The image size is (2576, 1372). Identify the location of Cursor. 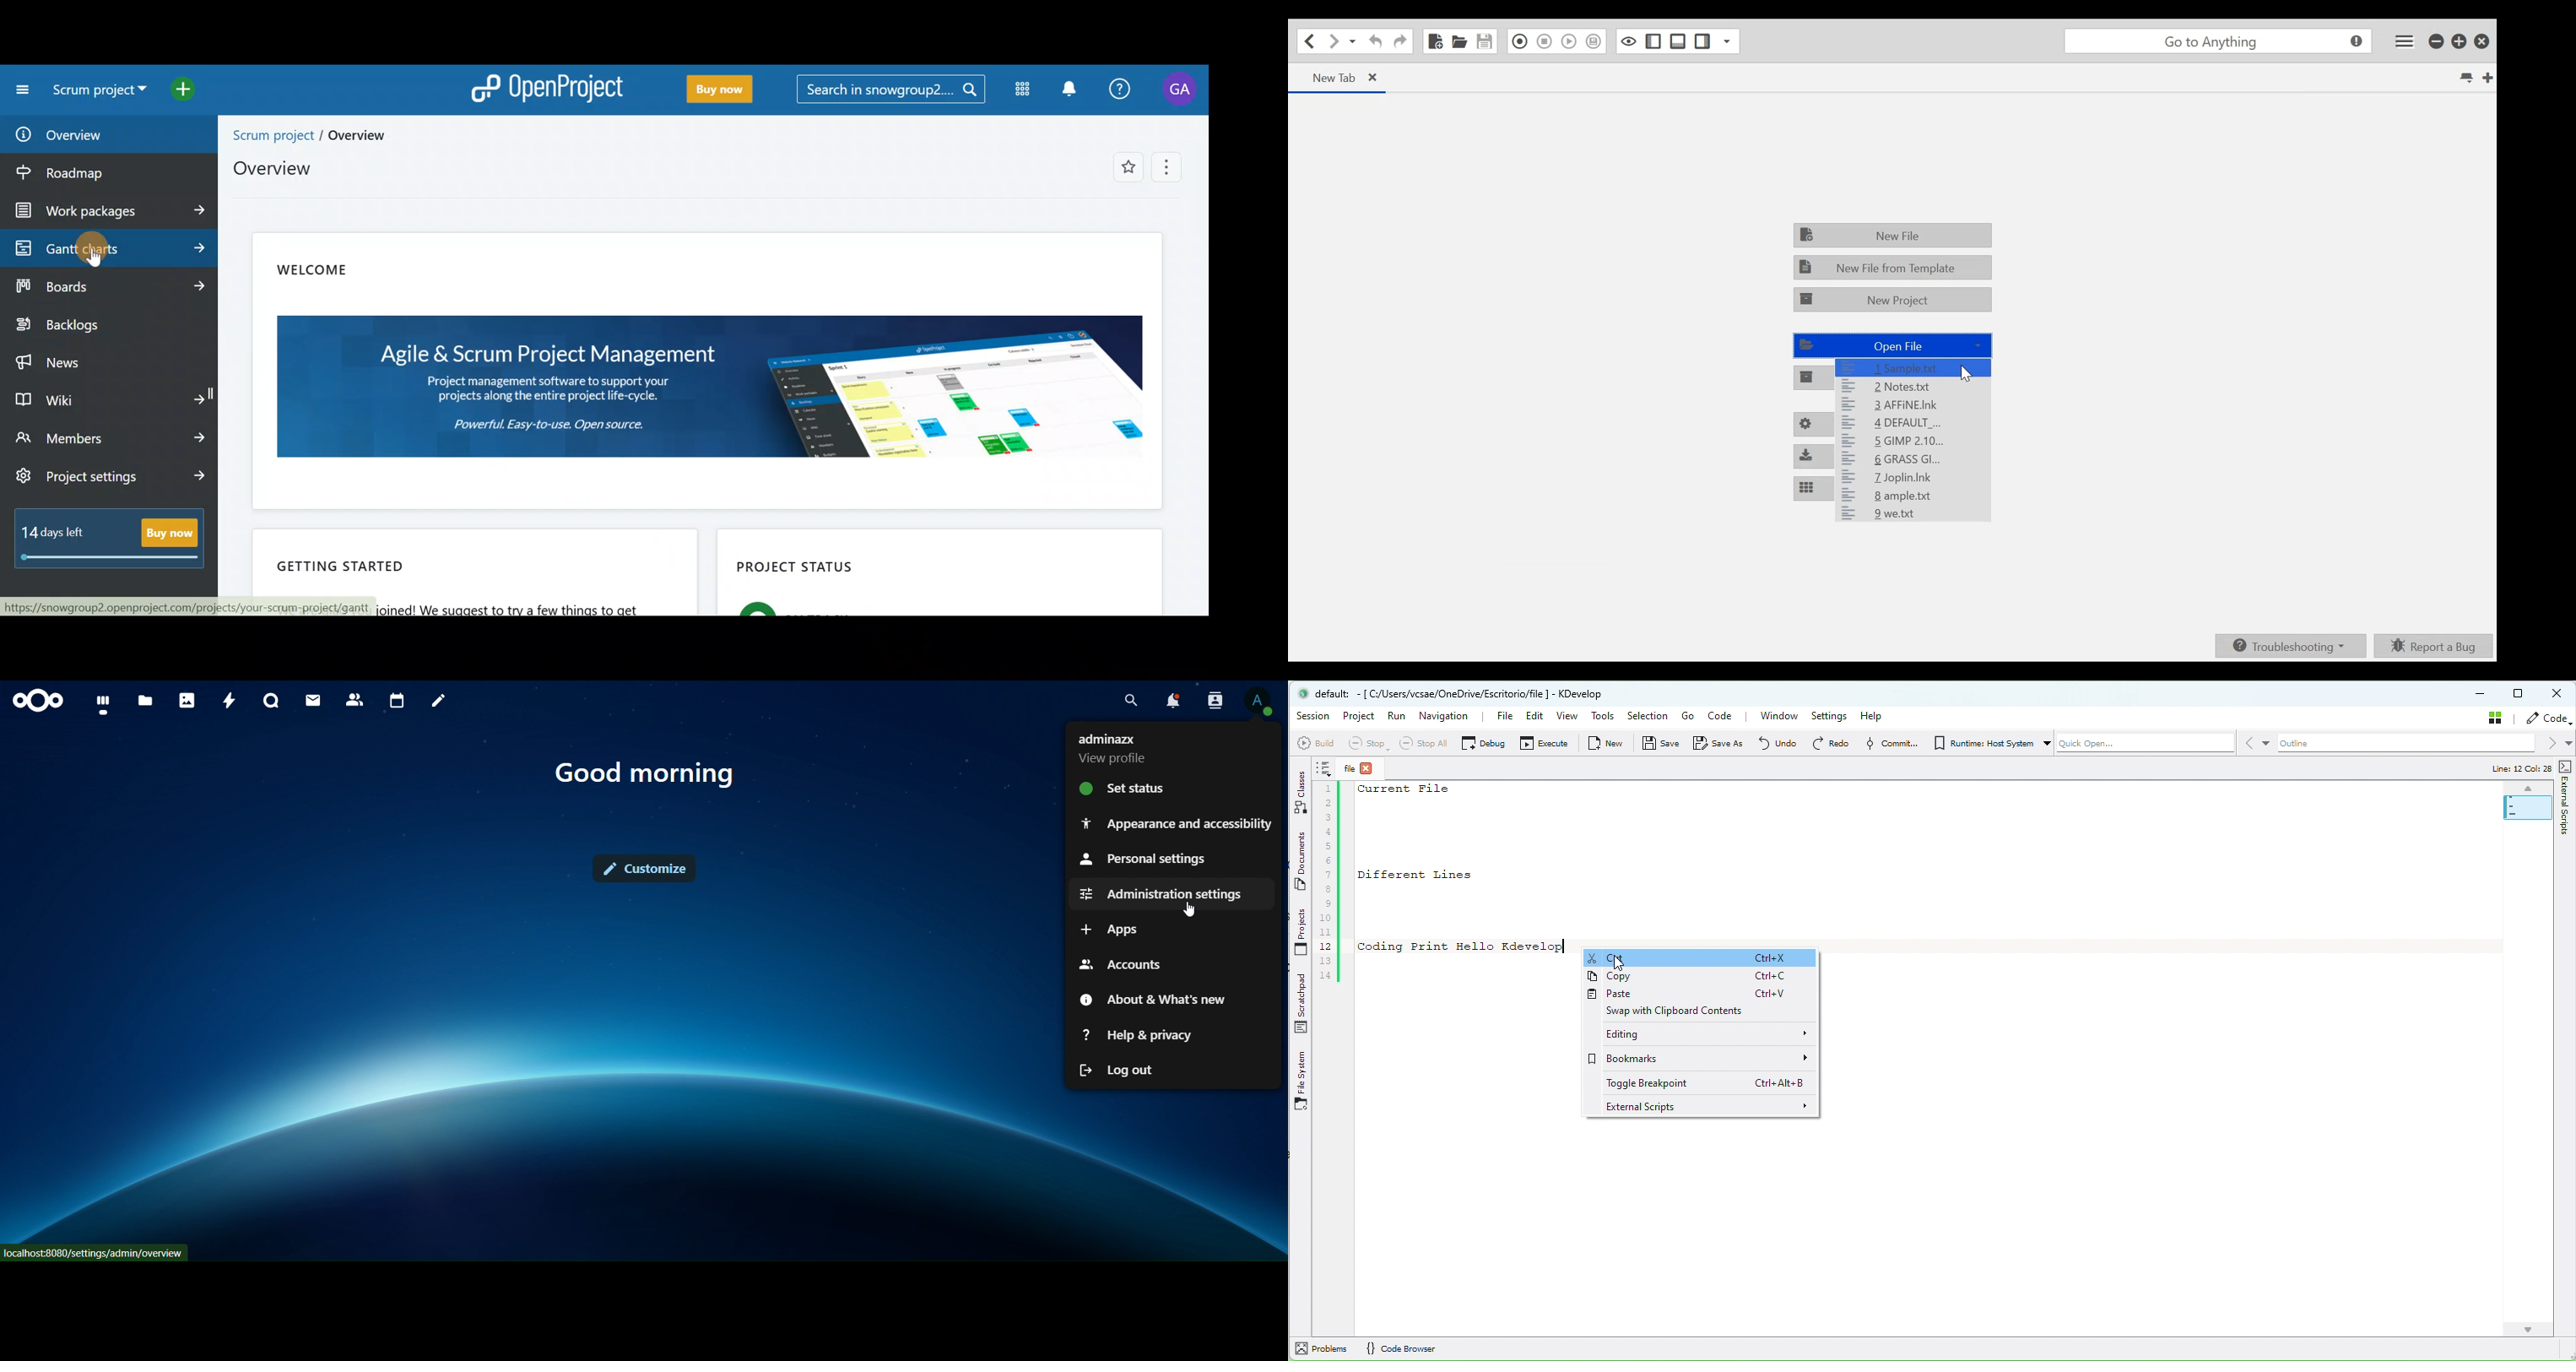
(89, 250).